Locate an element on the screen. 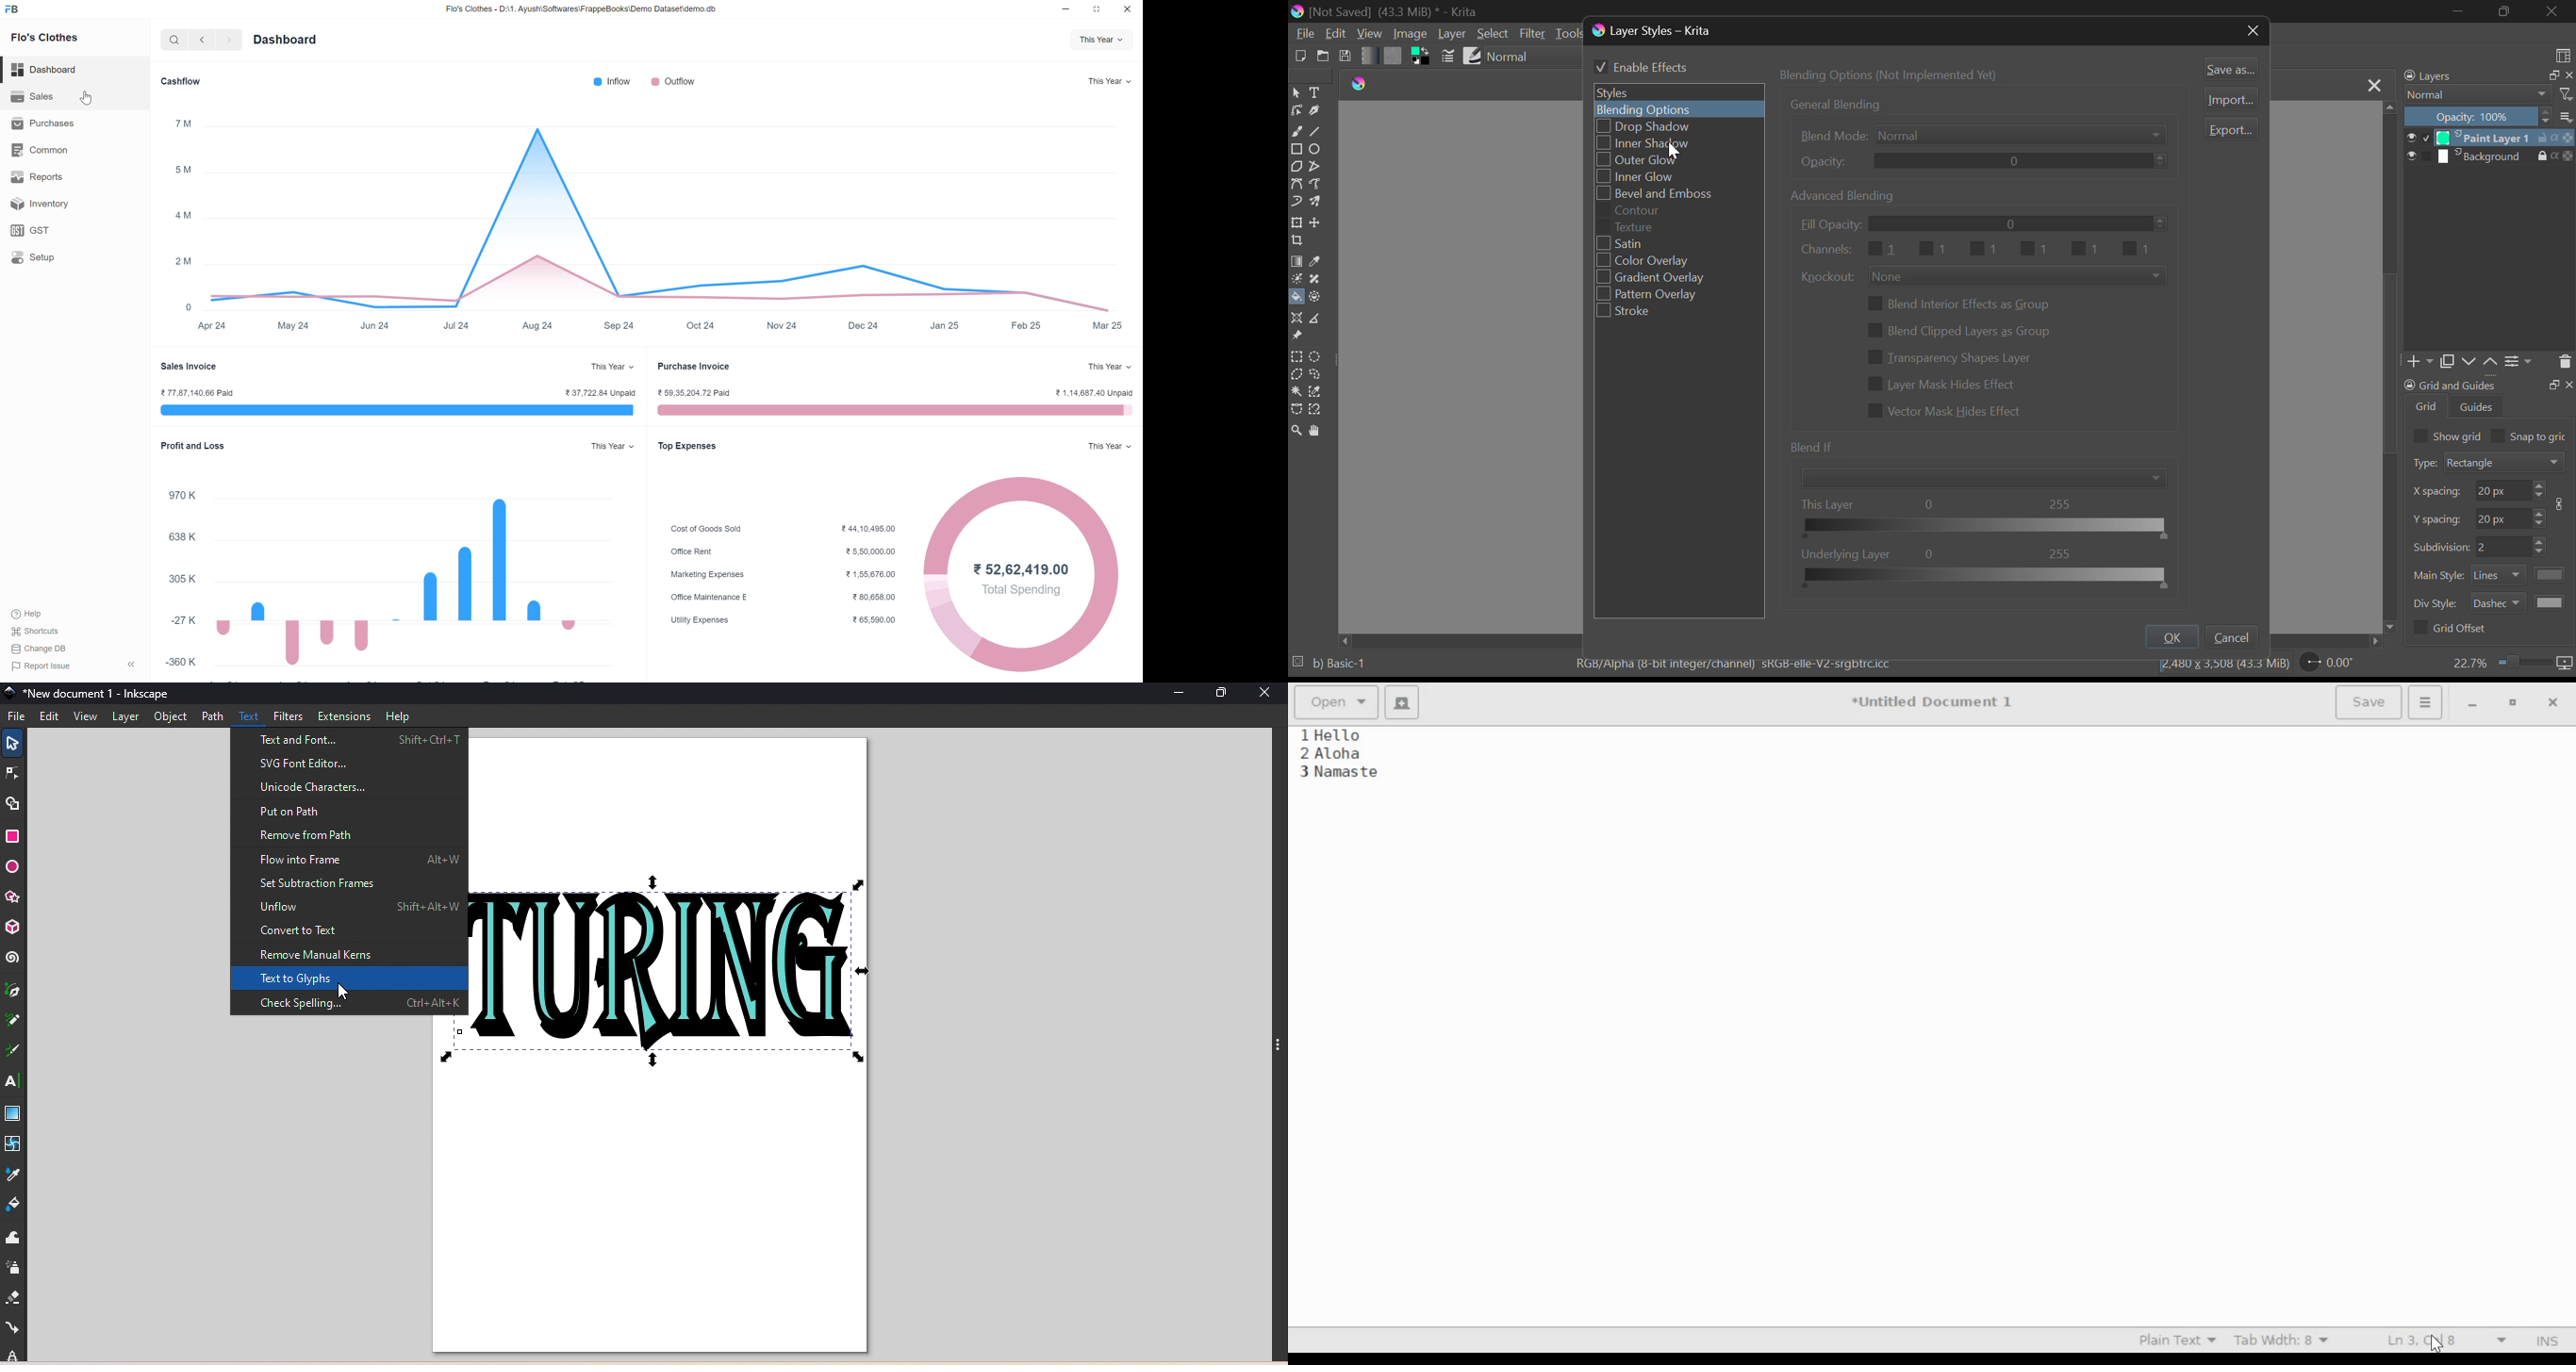  minimize  is located at coordinates (1070, 10).